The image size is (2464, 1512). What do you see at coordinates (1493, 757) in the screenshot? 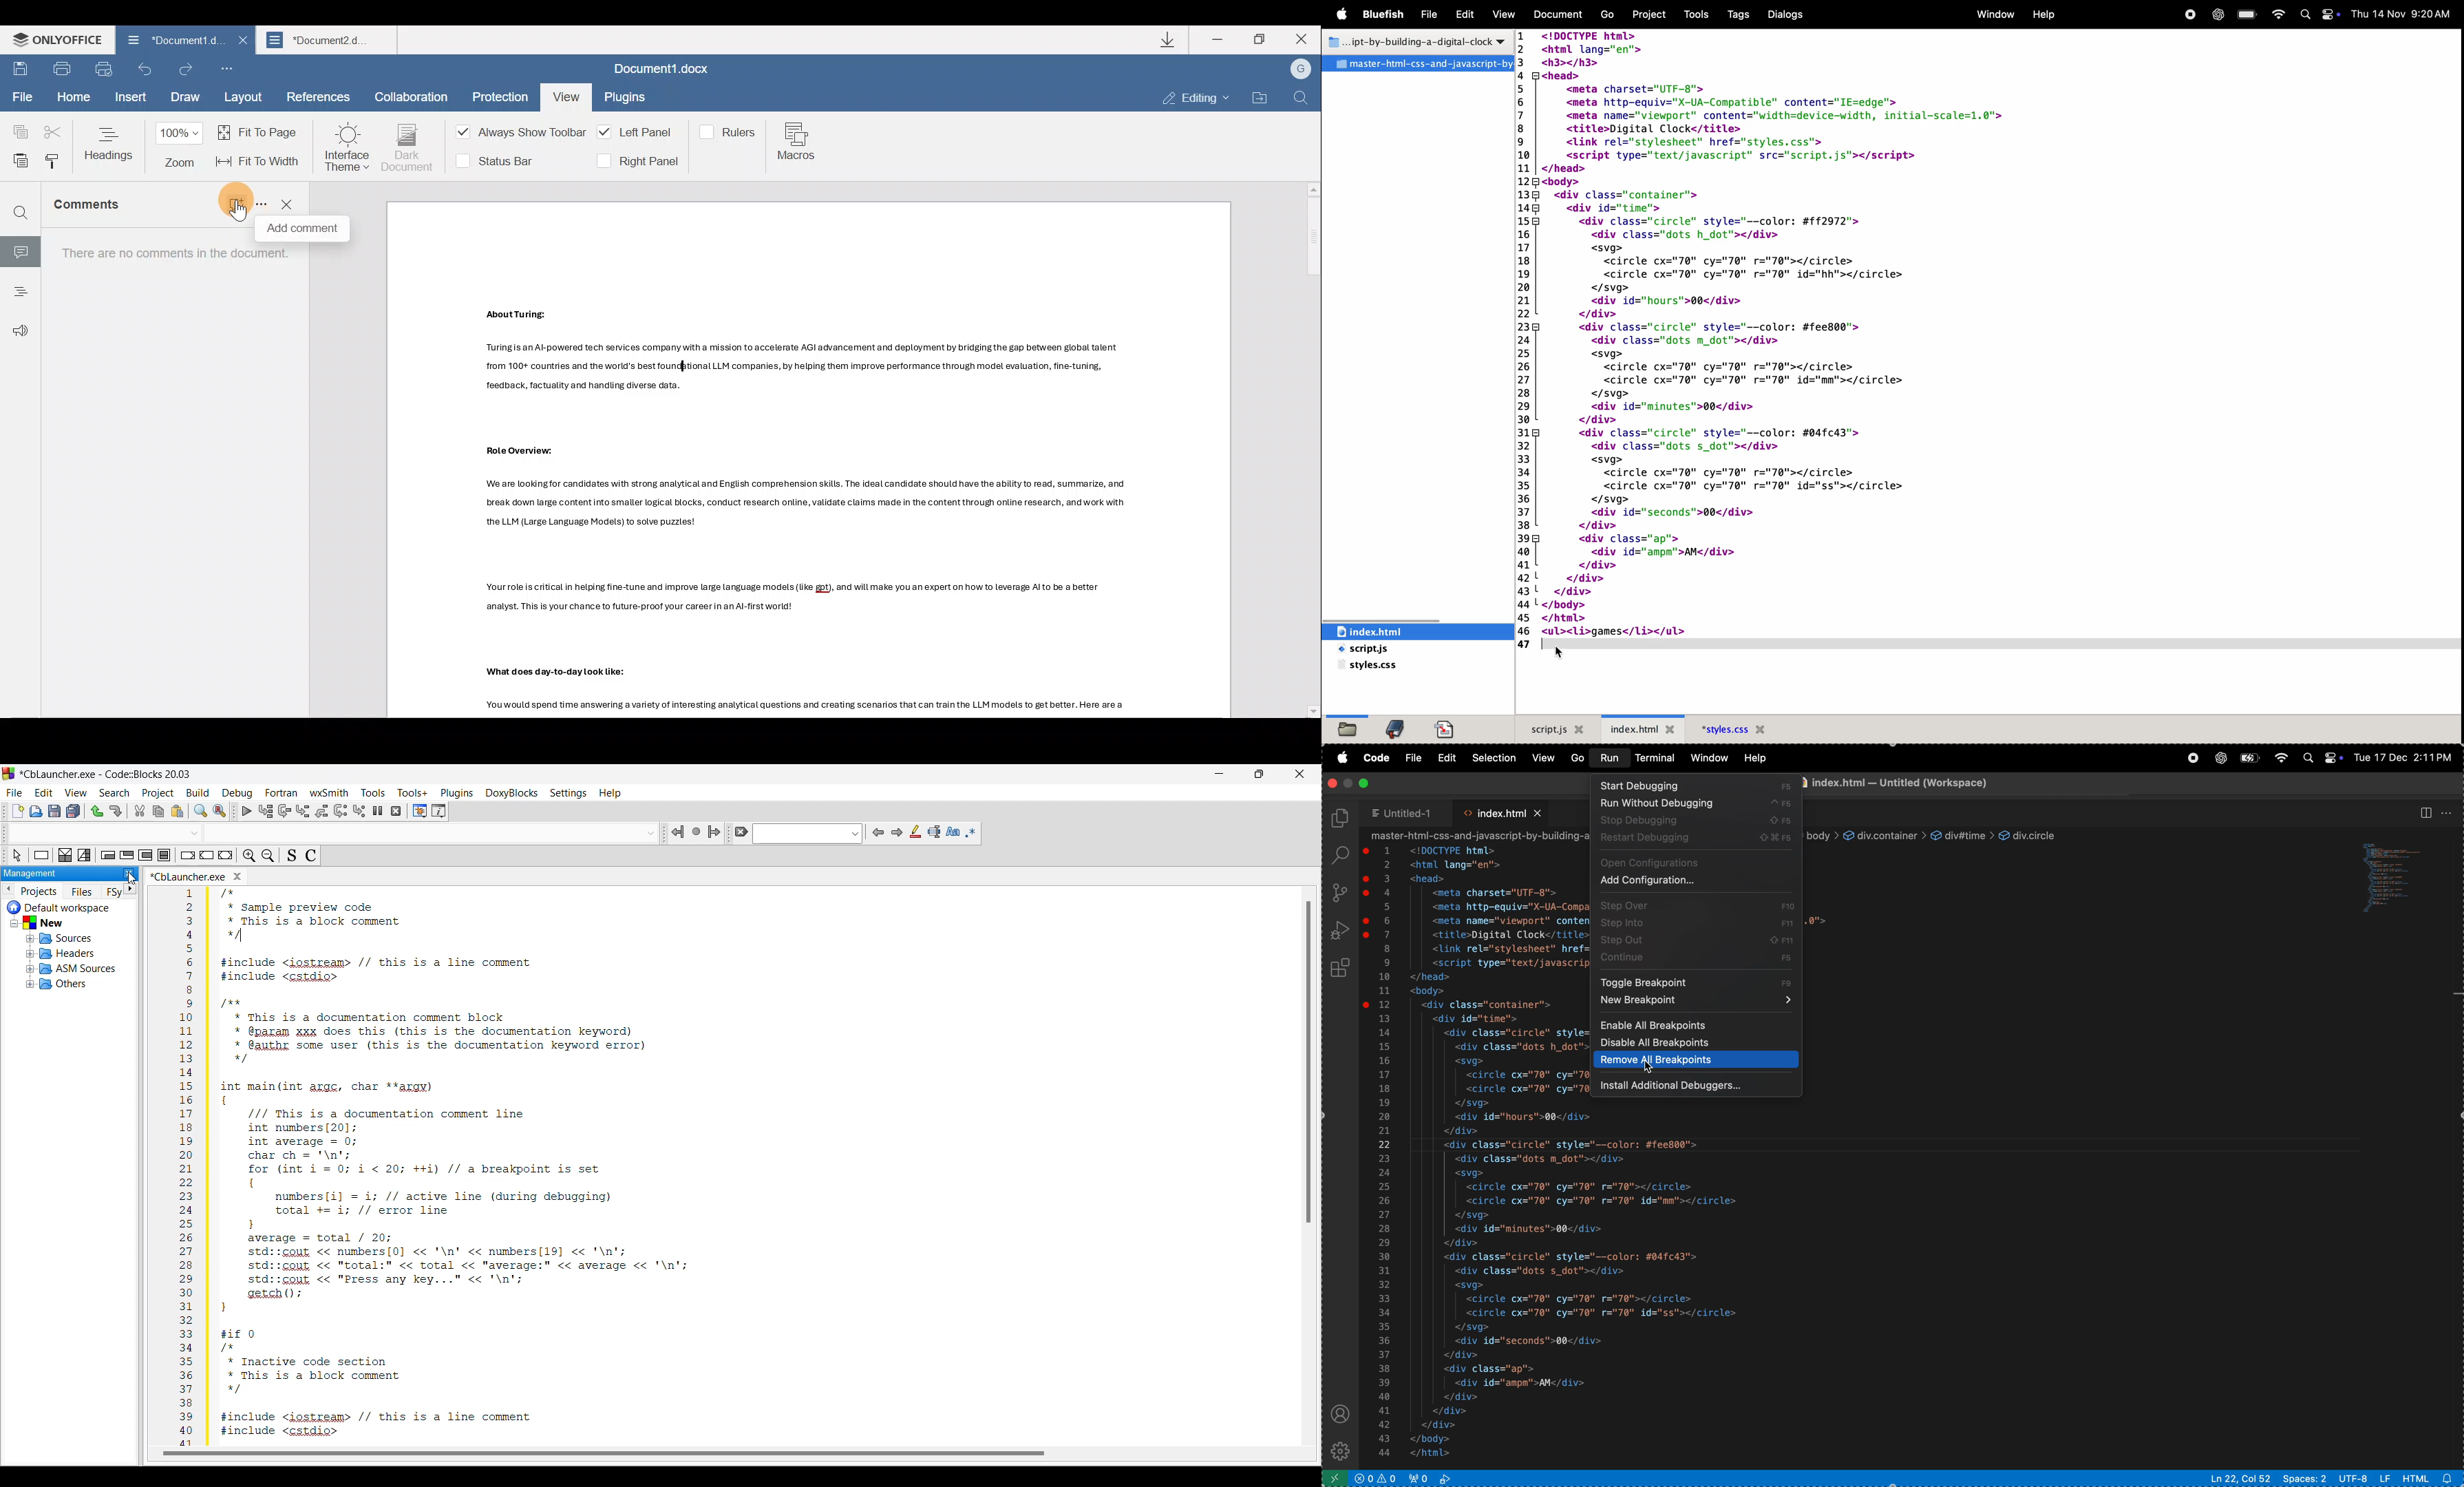
I see `selection` at bounding box center [1493, 757].